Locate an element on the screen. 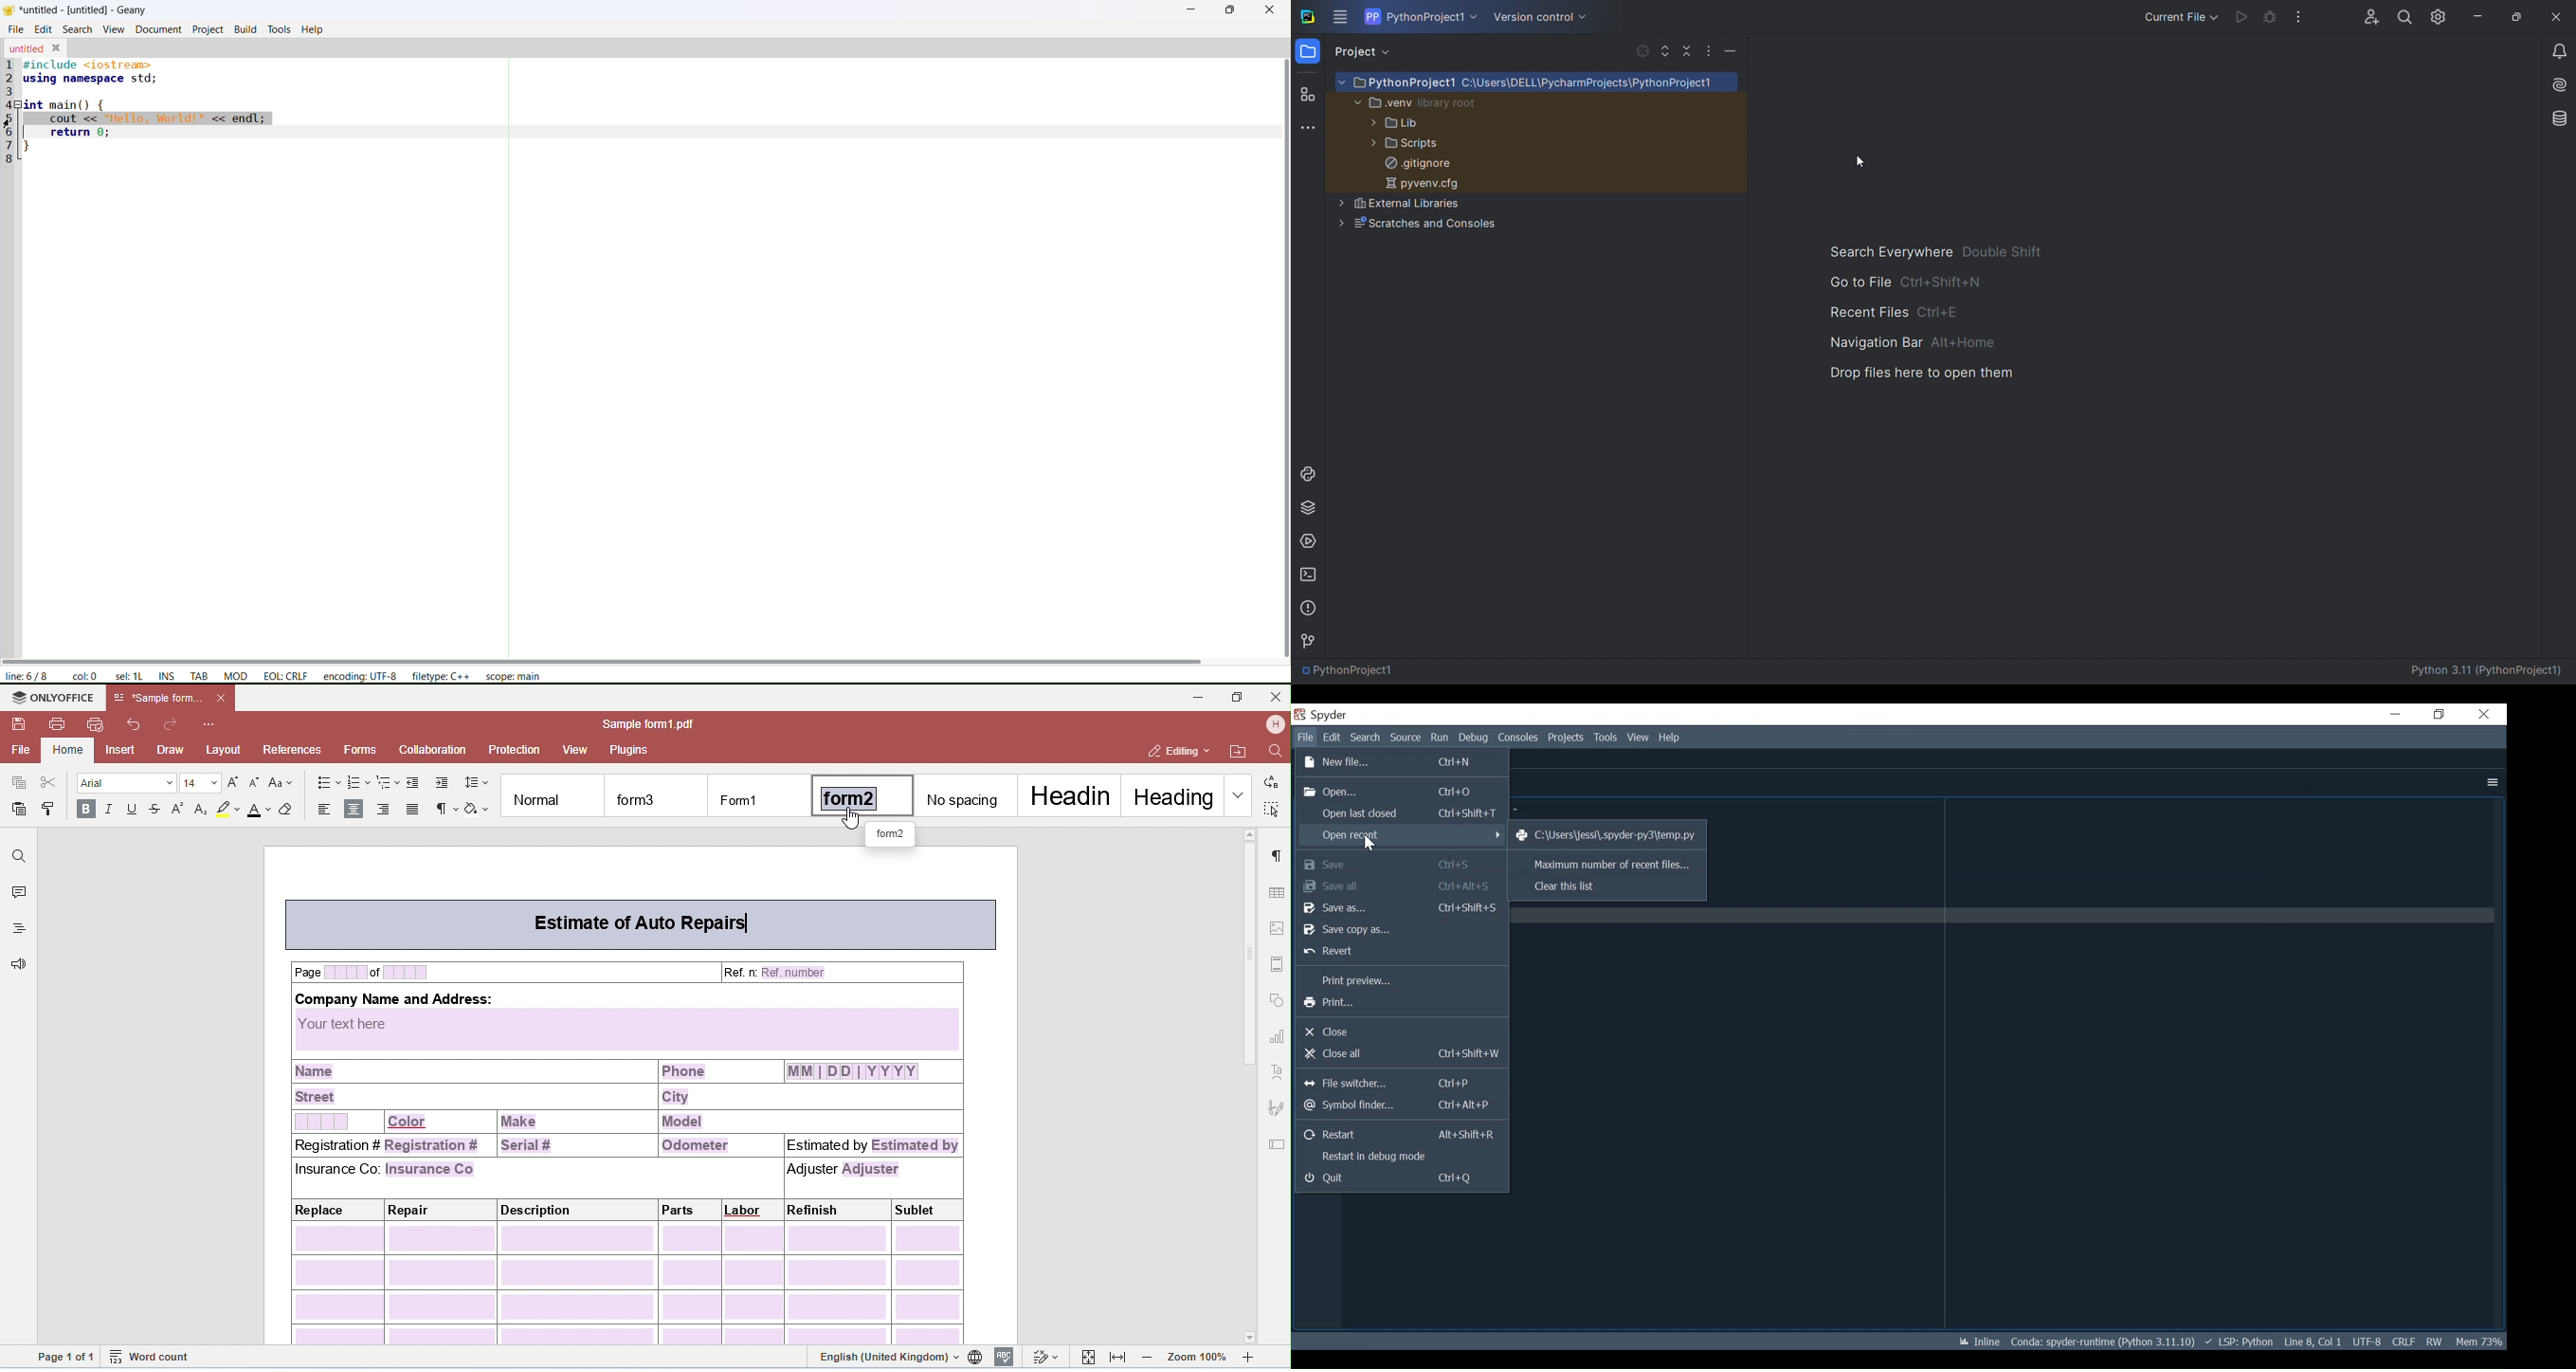 The height and width of the screenshot is (1372, 2576). Edit is located at coordinates (1331, 737).